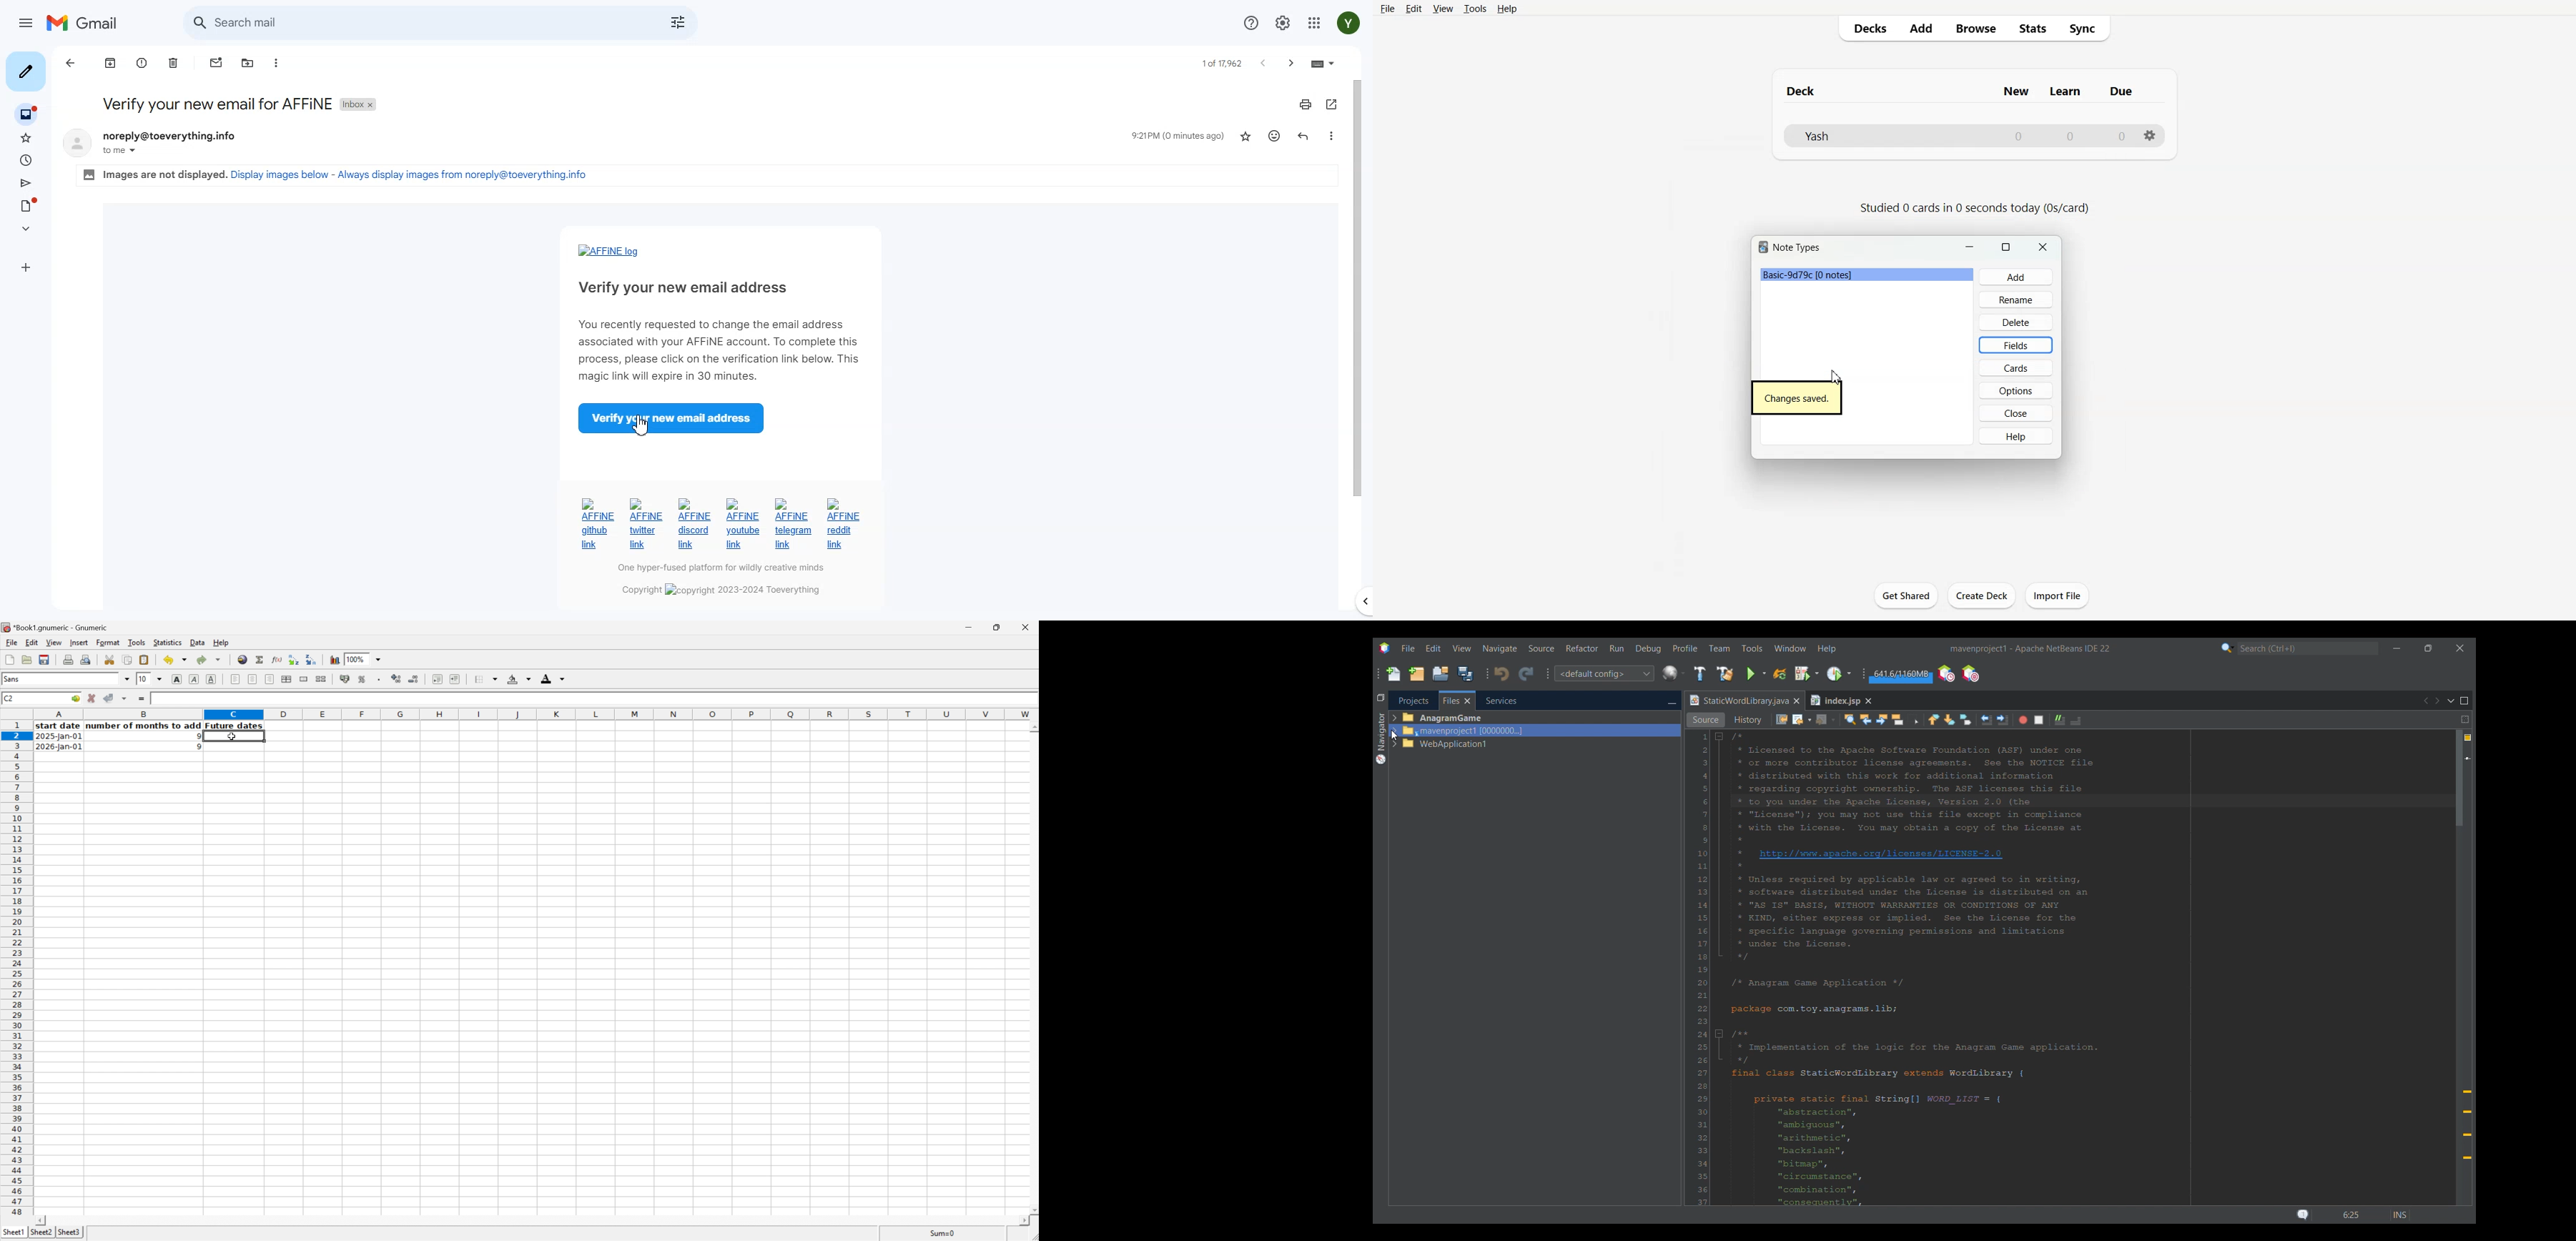 This screenshot has width=2576, height=1260. Describe the element at coordinates (208, 659) in the screenshot. I see `Redo` at that location.